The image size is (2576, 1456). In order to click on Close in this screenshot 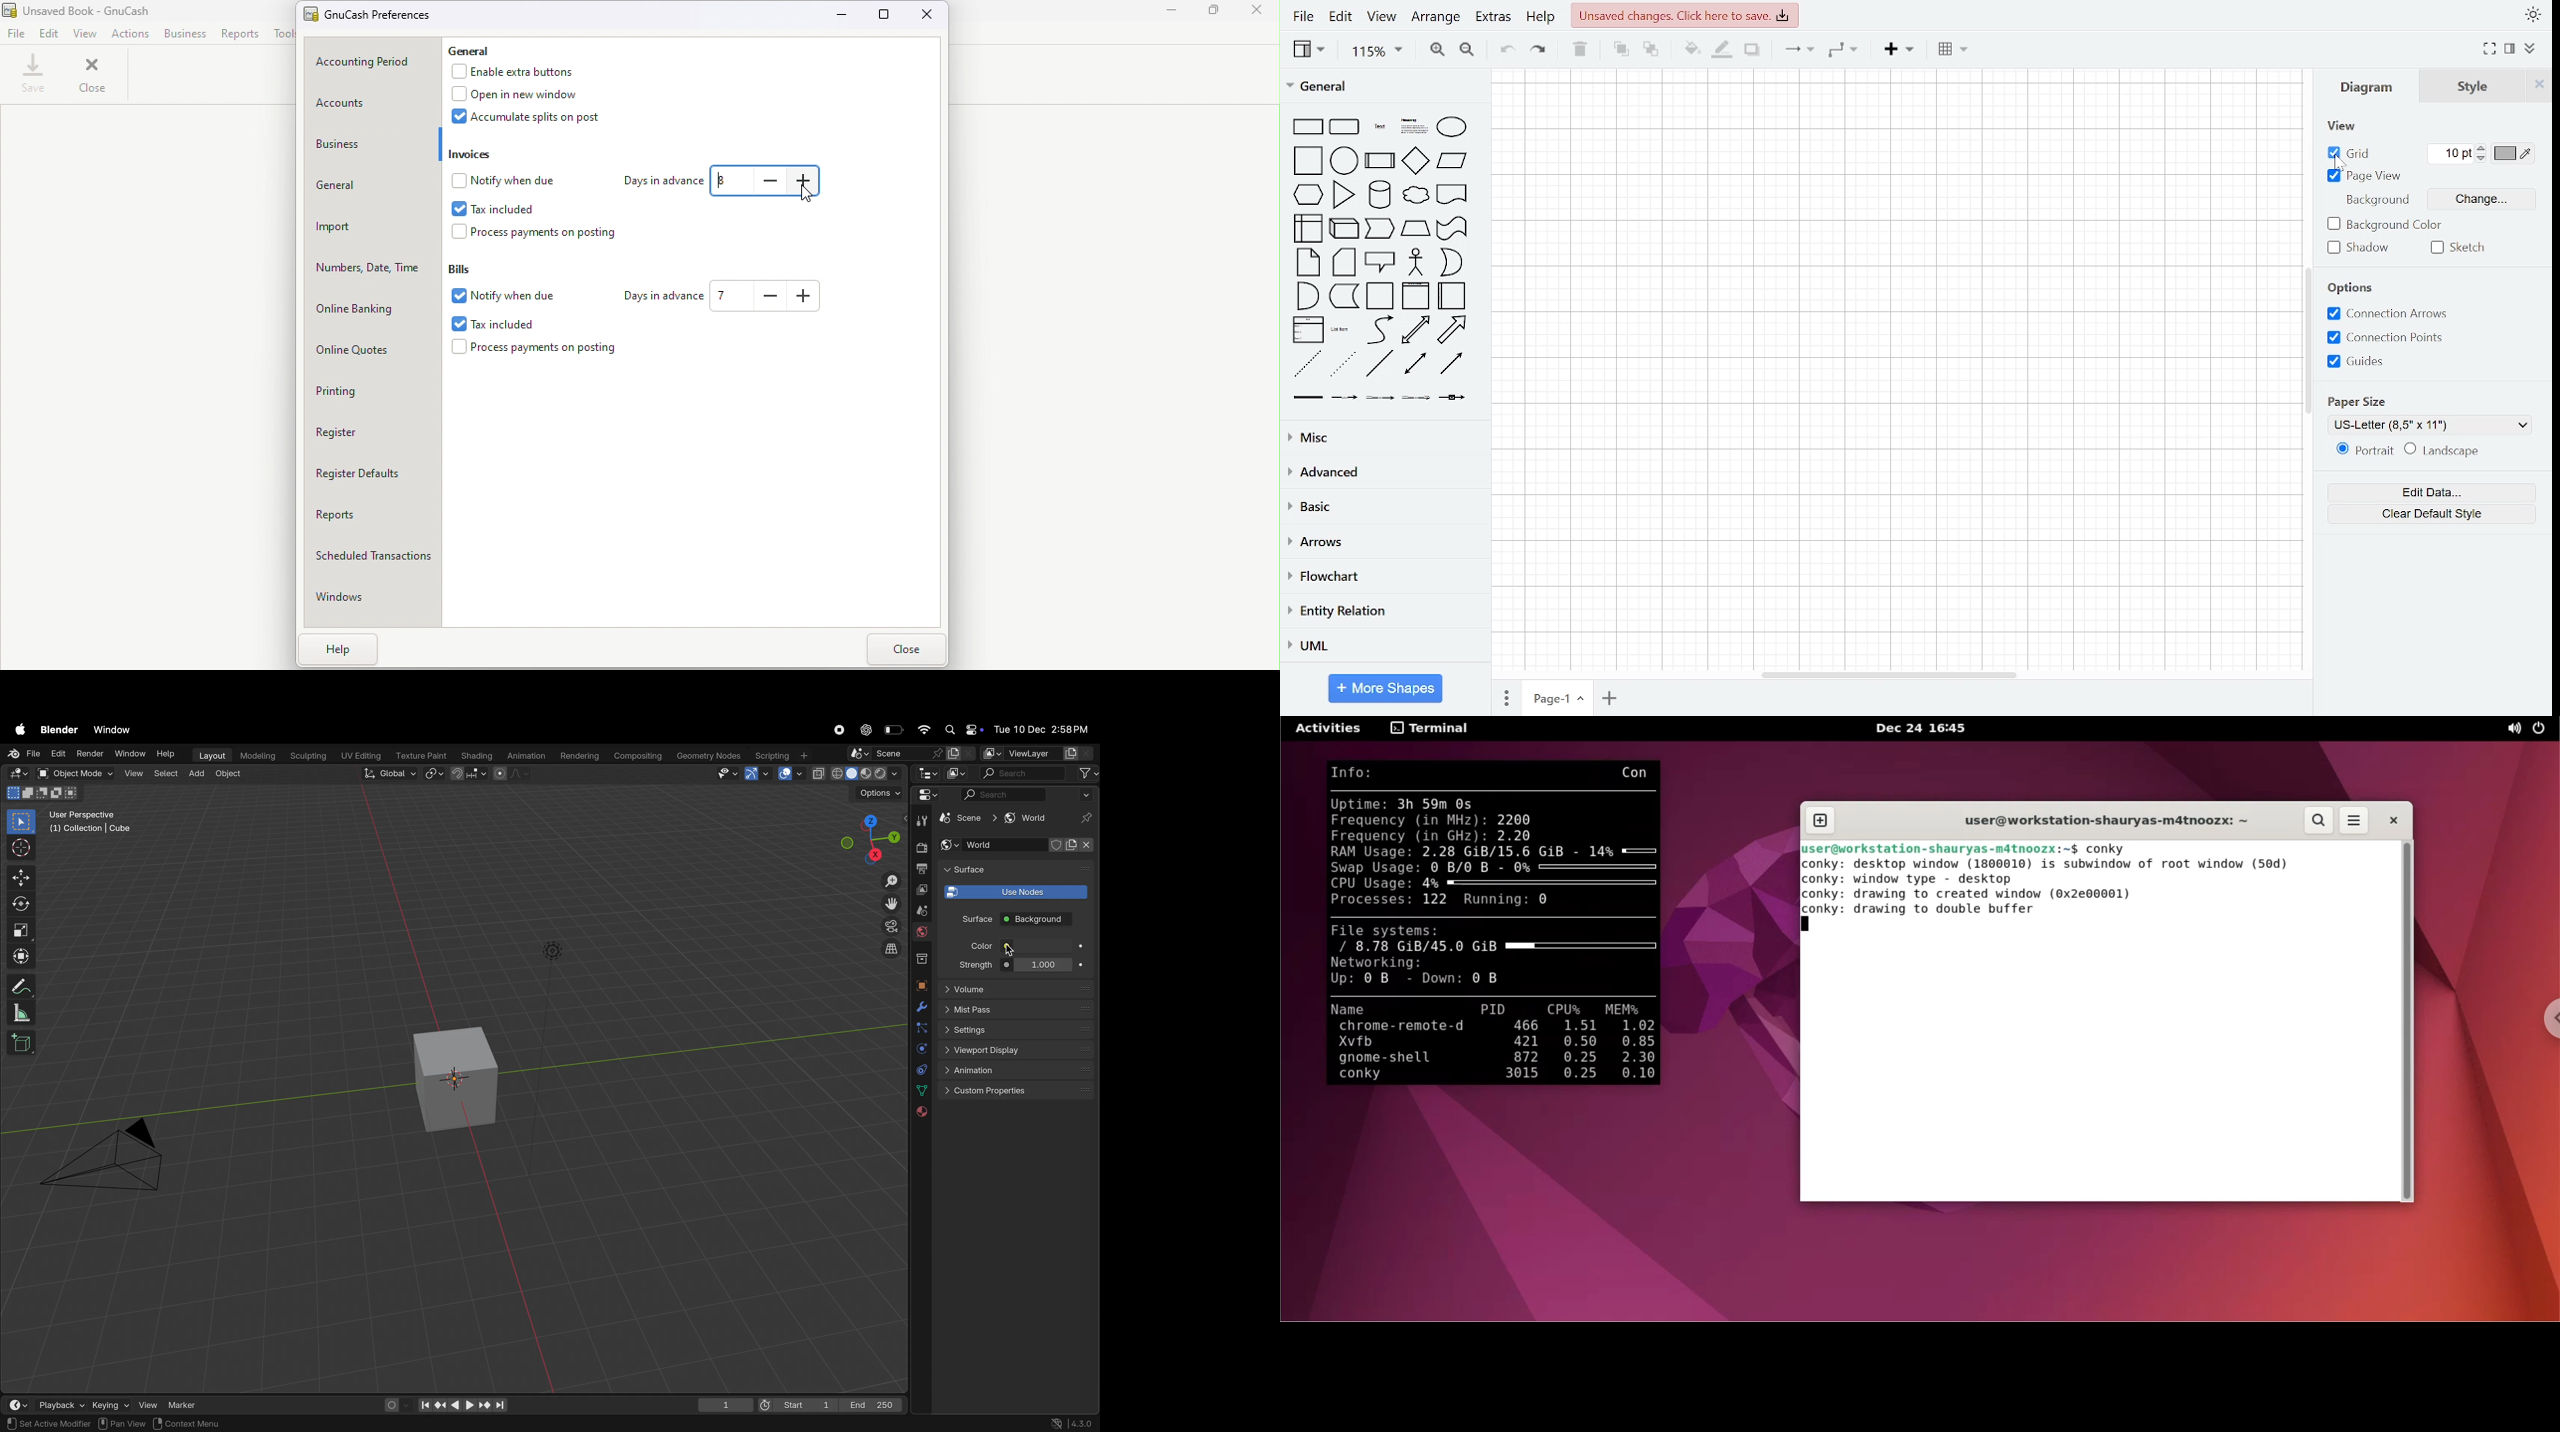, I will do `click(906, 651)`.